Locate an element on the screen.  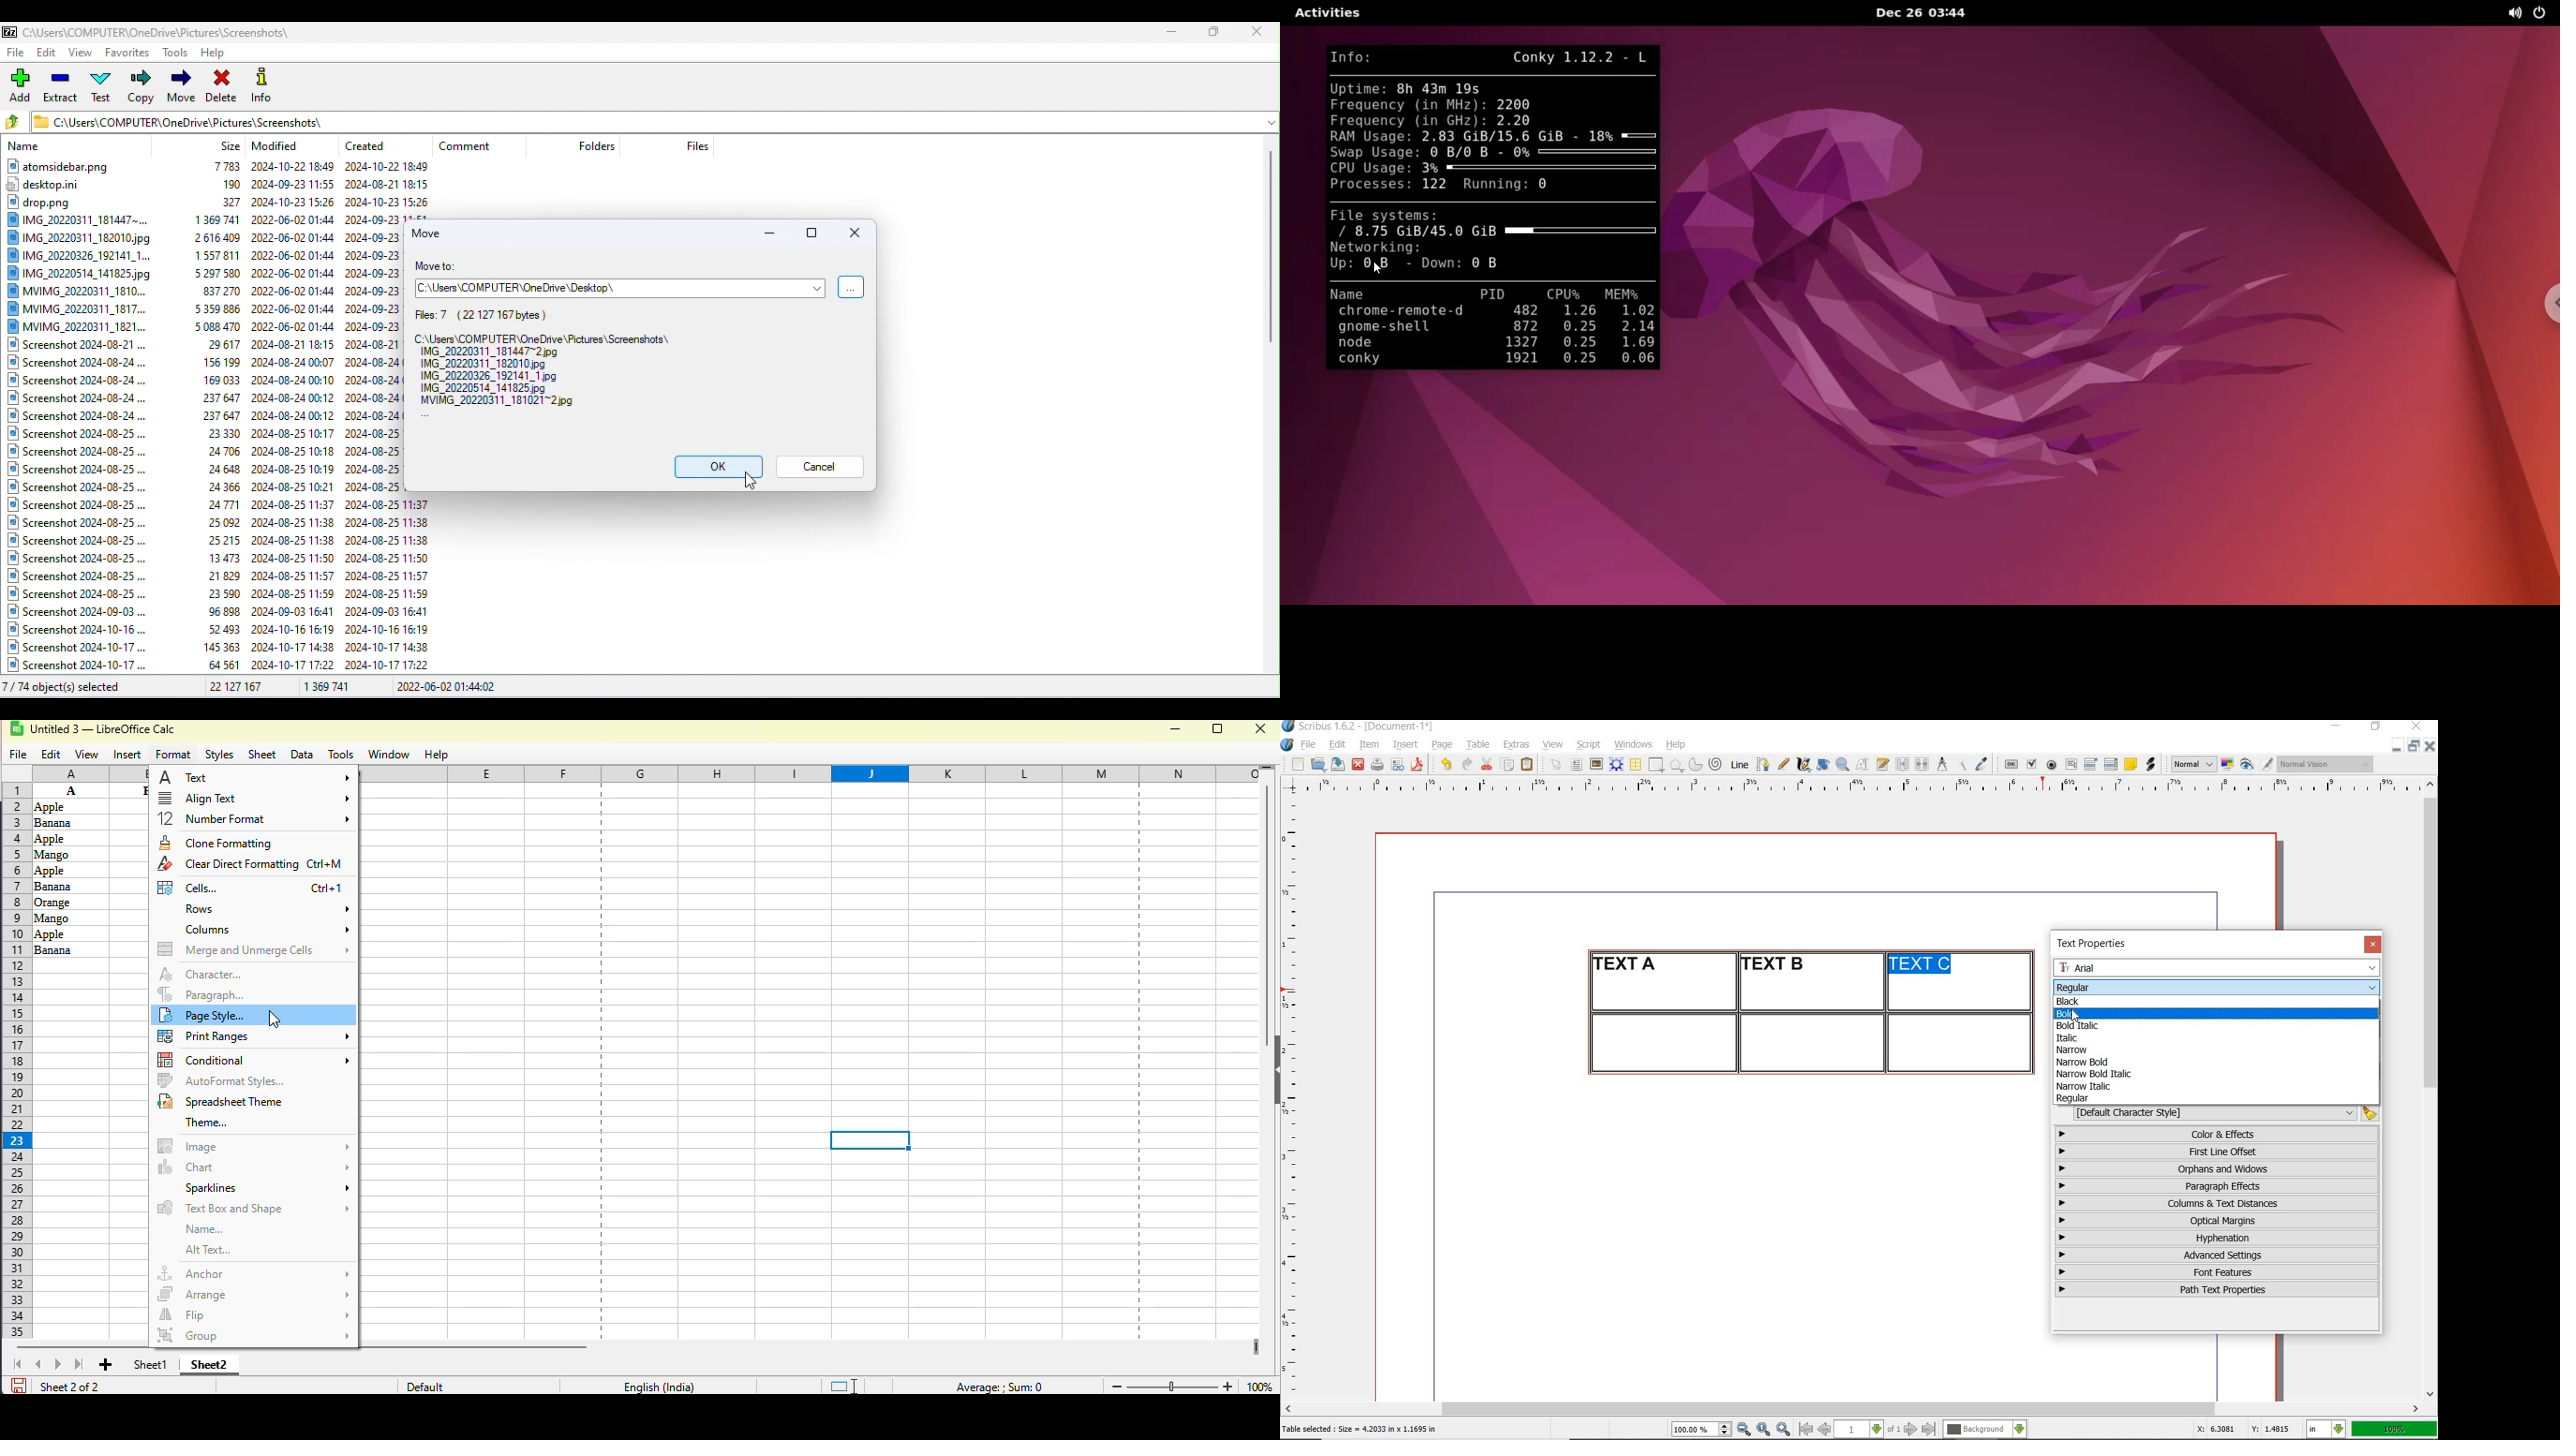
active cell is located at coordinates (871, 1141).